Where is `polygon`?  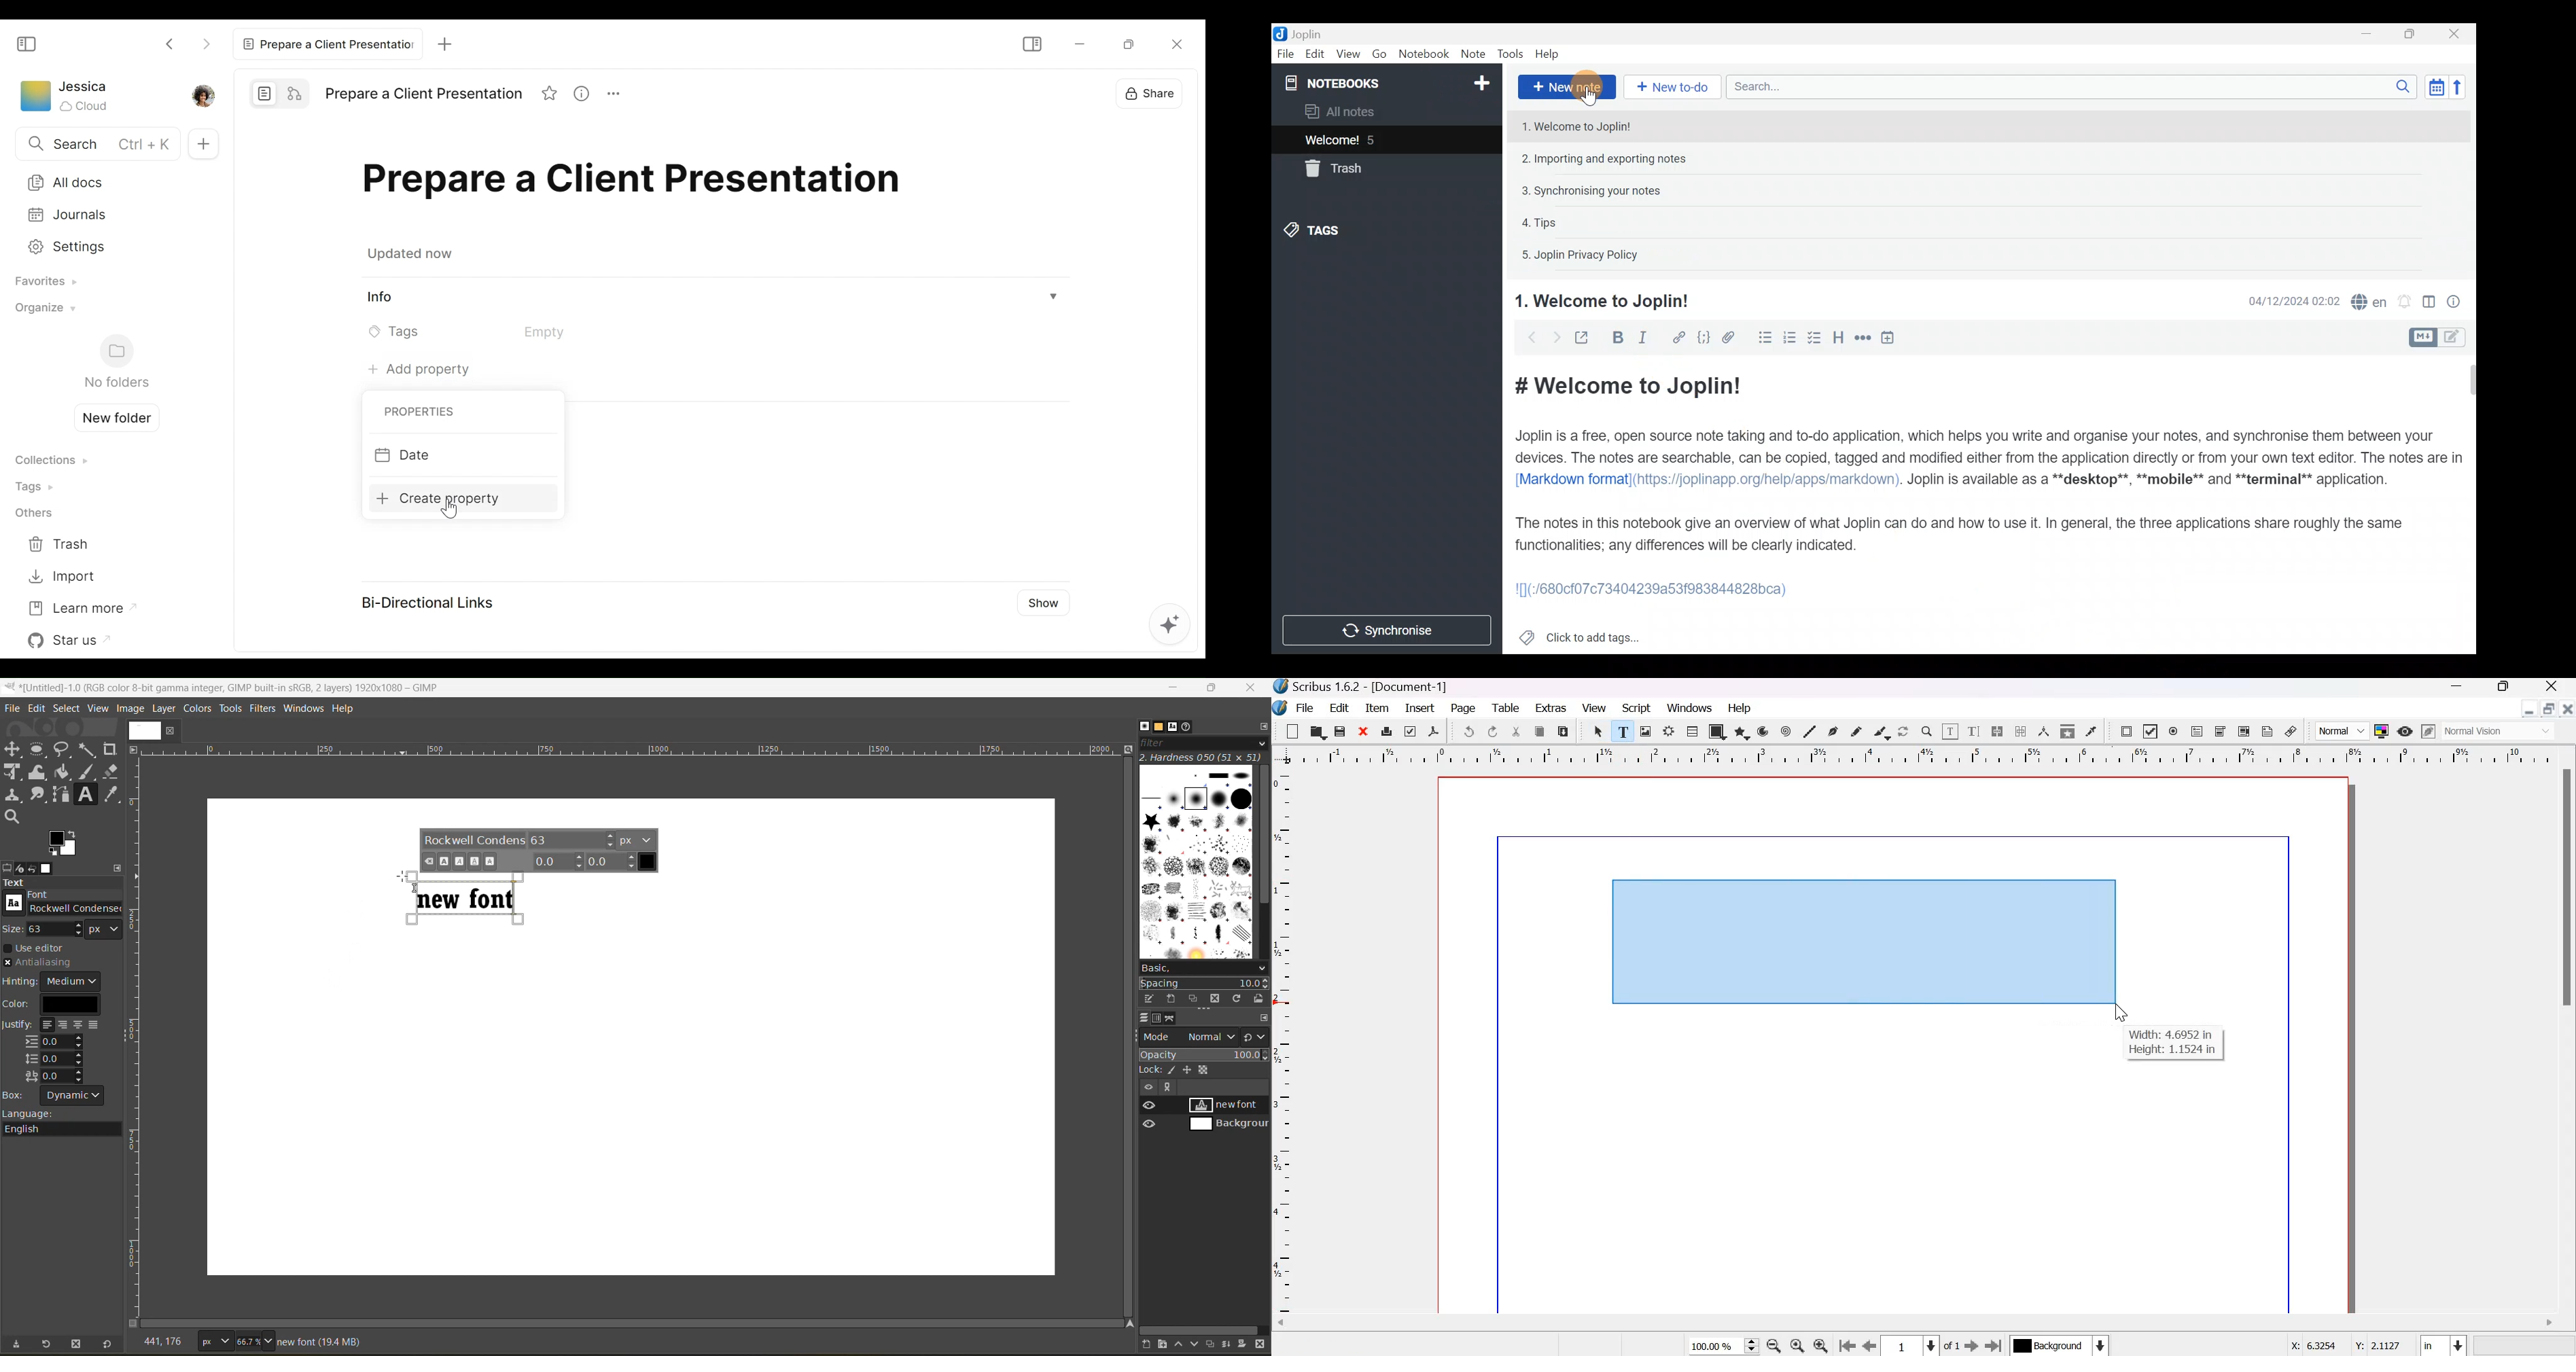 polygon is located at coordinates (1743, 732).